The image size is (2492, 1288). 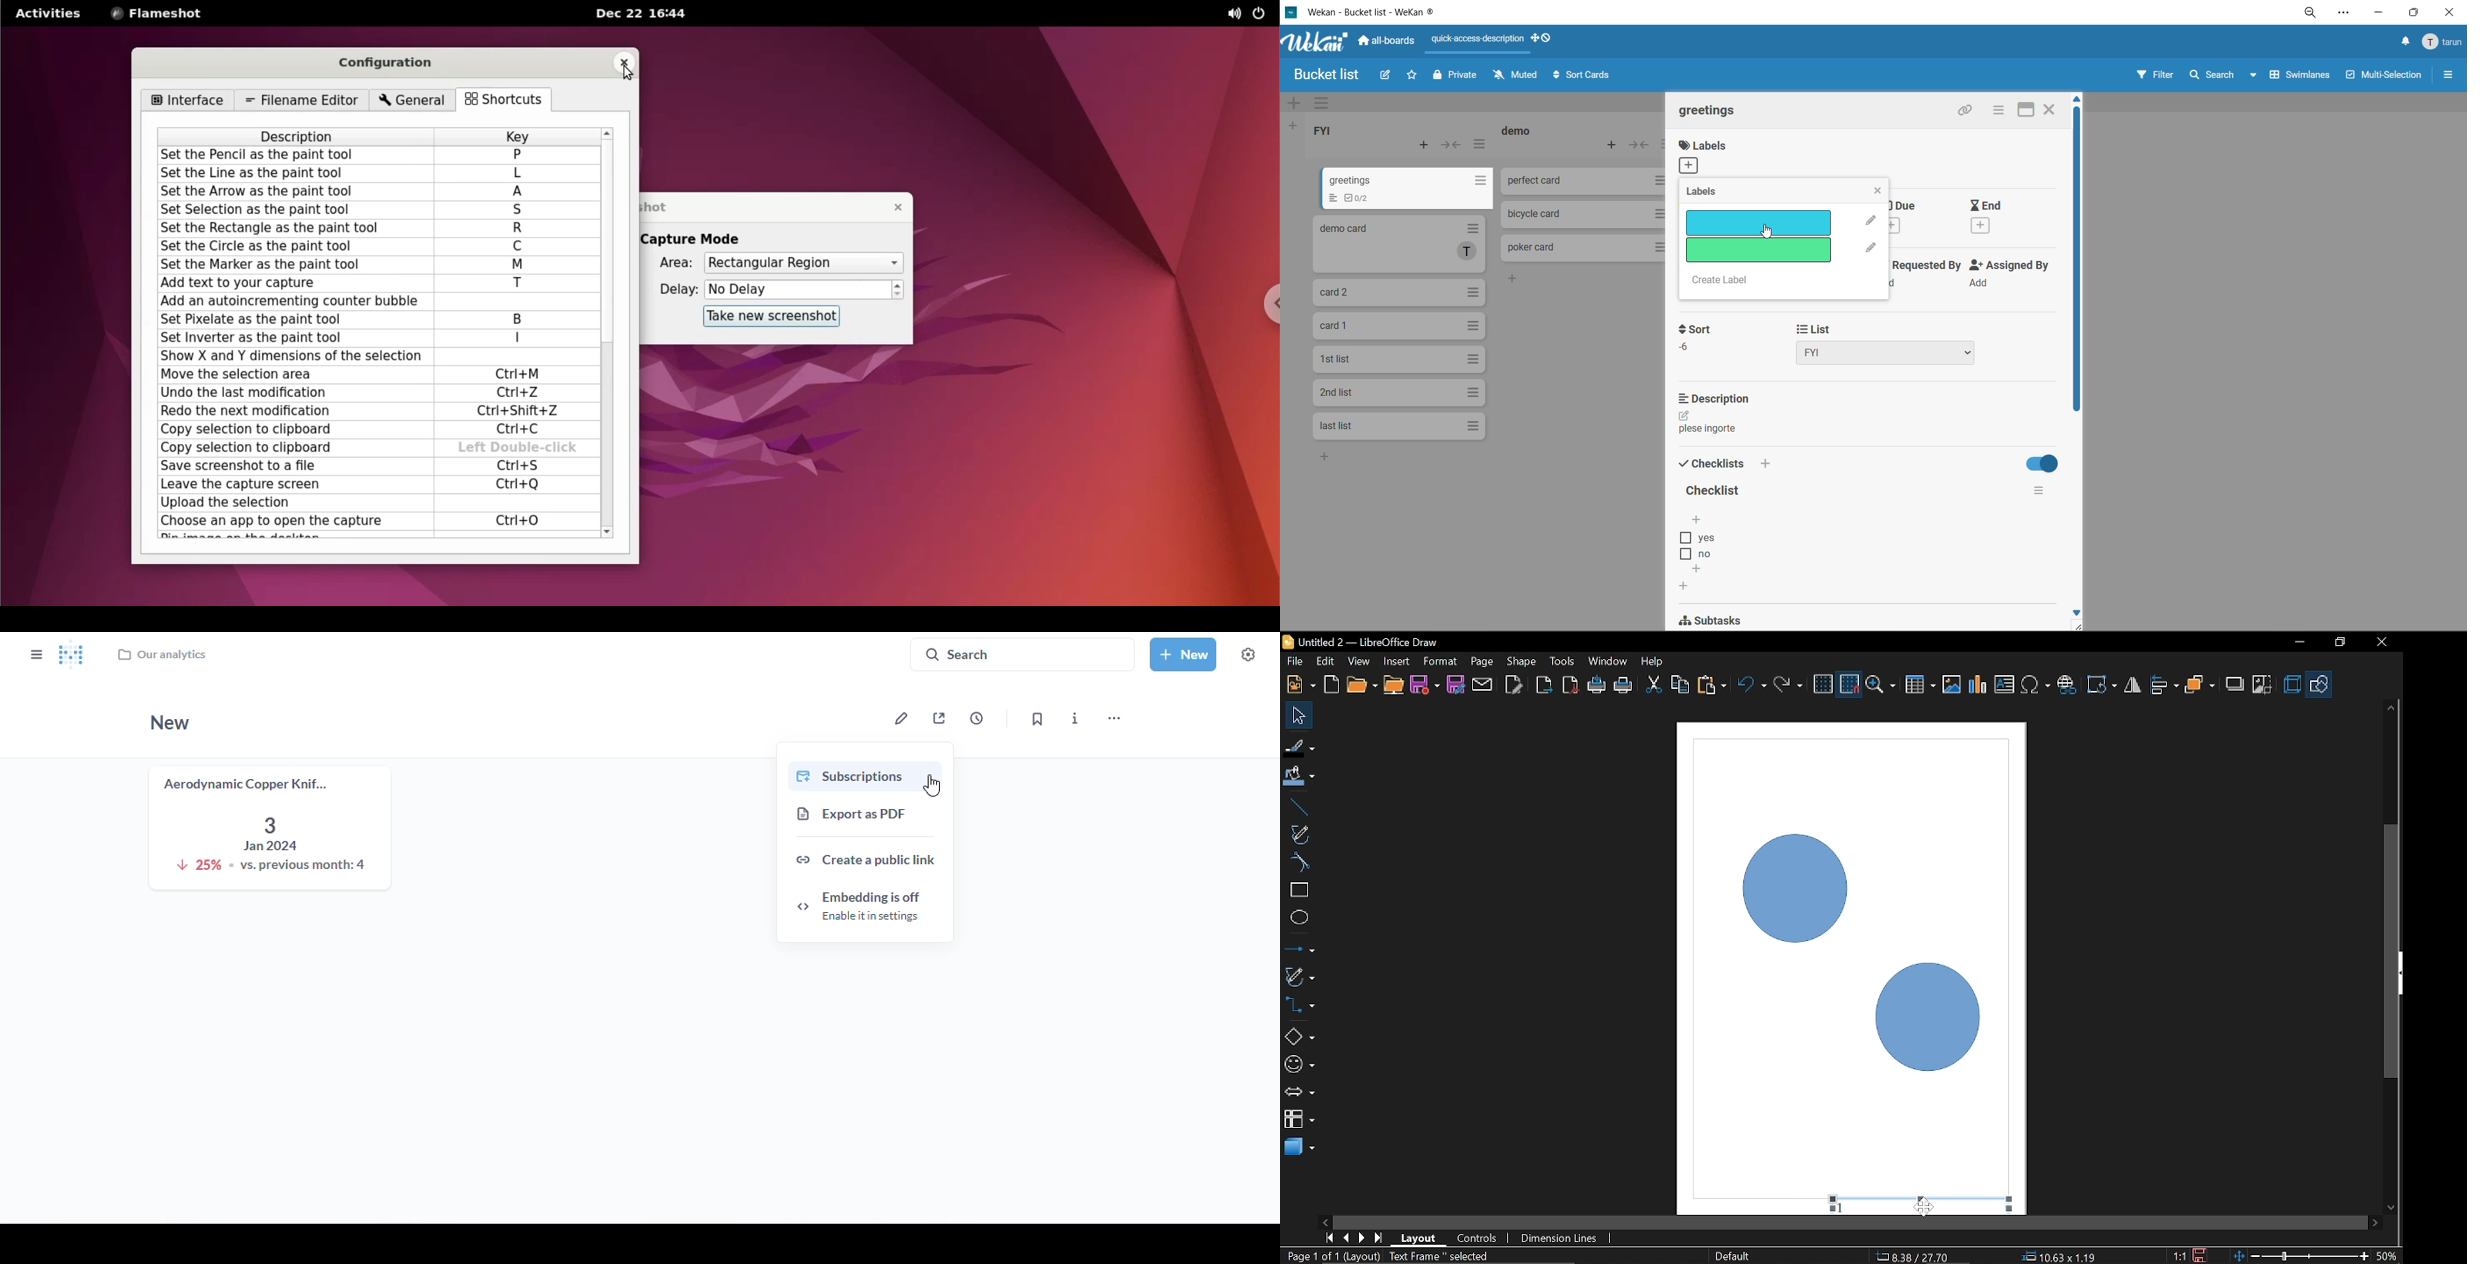 What do you see at coordinates (1921, 686) in the screenshot?
I see `Insert table` at bounding box center [1921, 686].